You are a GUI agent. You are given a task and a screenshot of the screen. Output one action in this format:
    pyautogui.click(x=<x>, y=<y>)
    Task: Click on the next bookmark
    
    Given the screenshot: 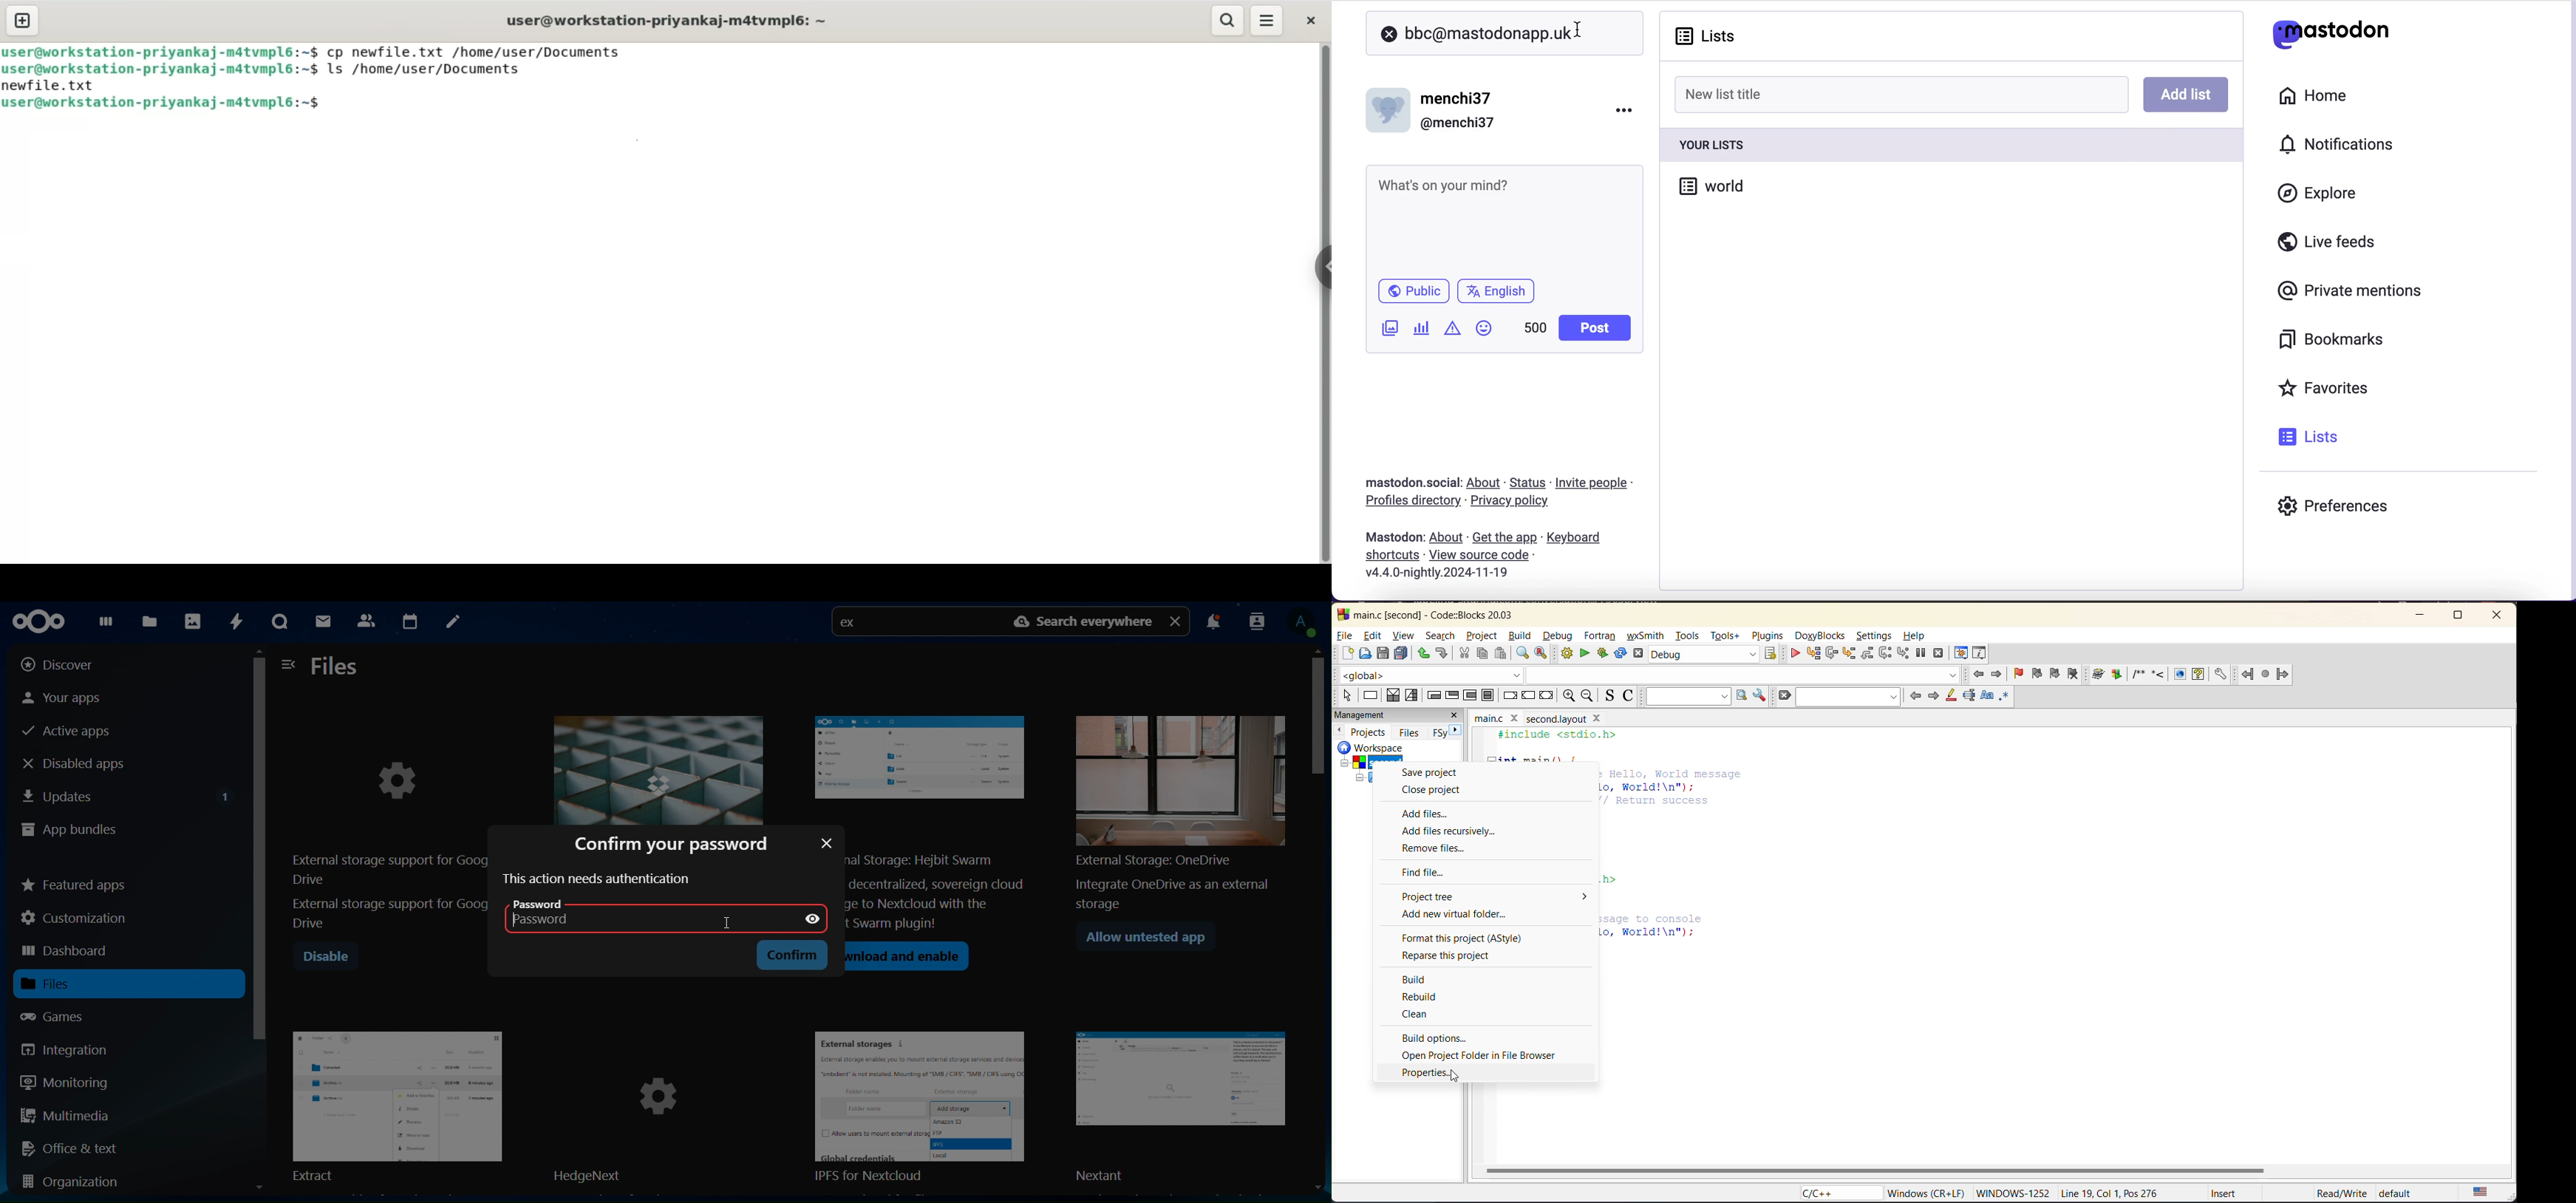 What is the action you would take?
    pyautogui.click(x=2053, y=673)
    